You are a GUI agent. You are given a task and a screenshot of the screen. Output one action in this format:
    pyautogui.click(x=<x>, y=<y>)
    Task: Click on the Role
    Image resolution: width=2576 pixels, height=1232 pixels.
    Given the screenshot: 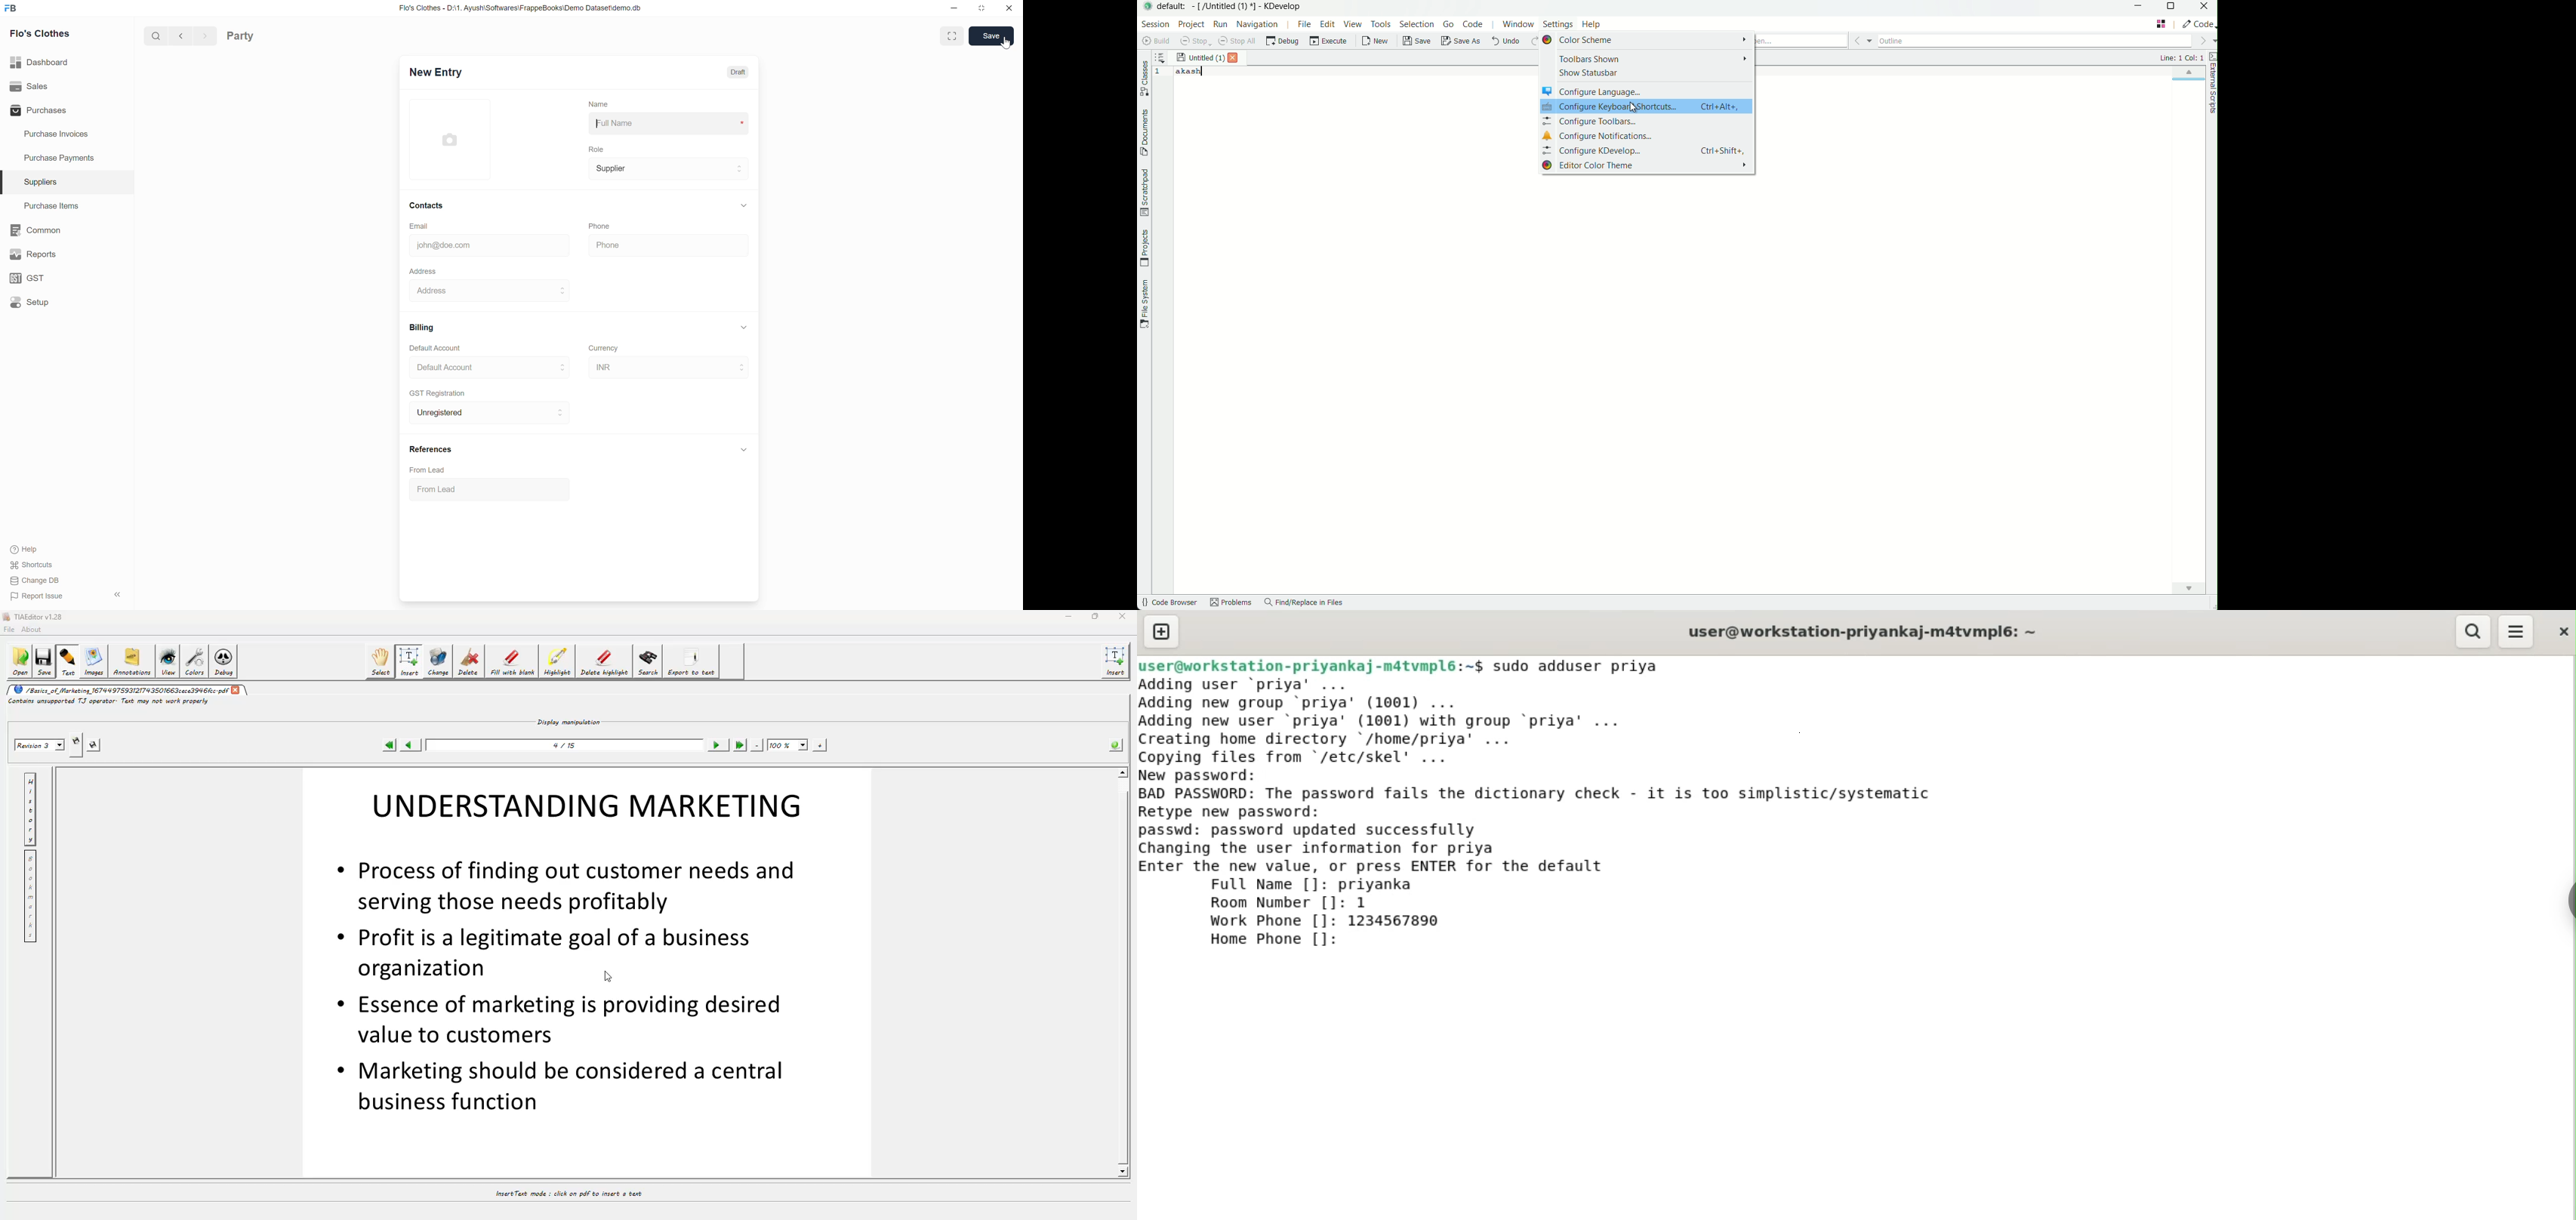 What is the action you would take?
    pyautogui.click(x=596, y=149)
    